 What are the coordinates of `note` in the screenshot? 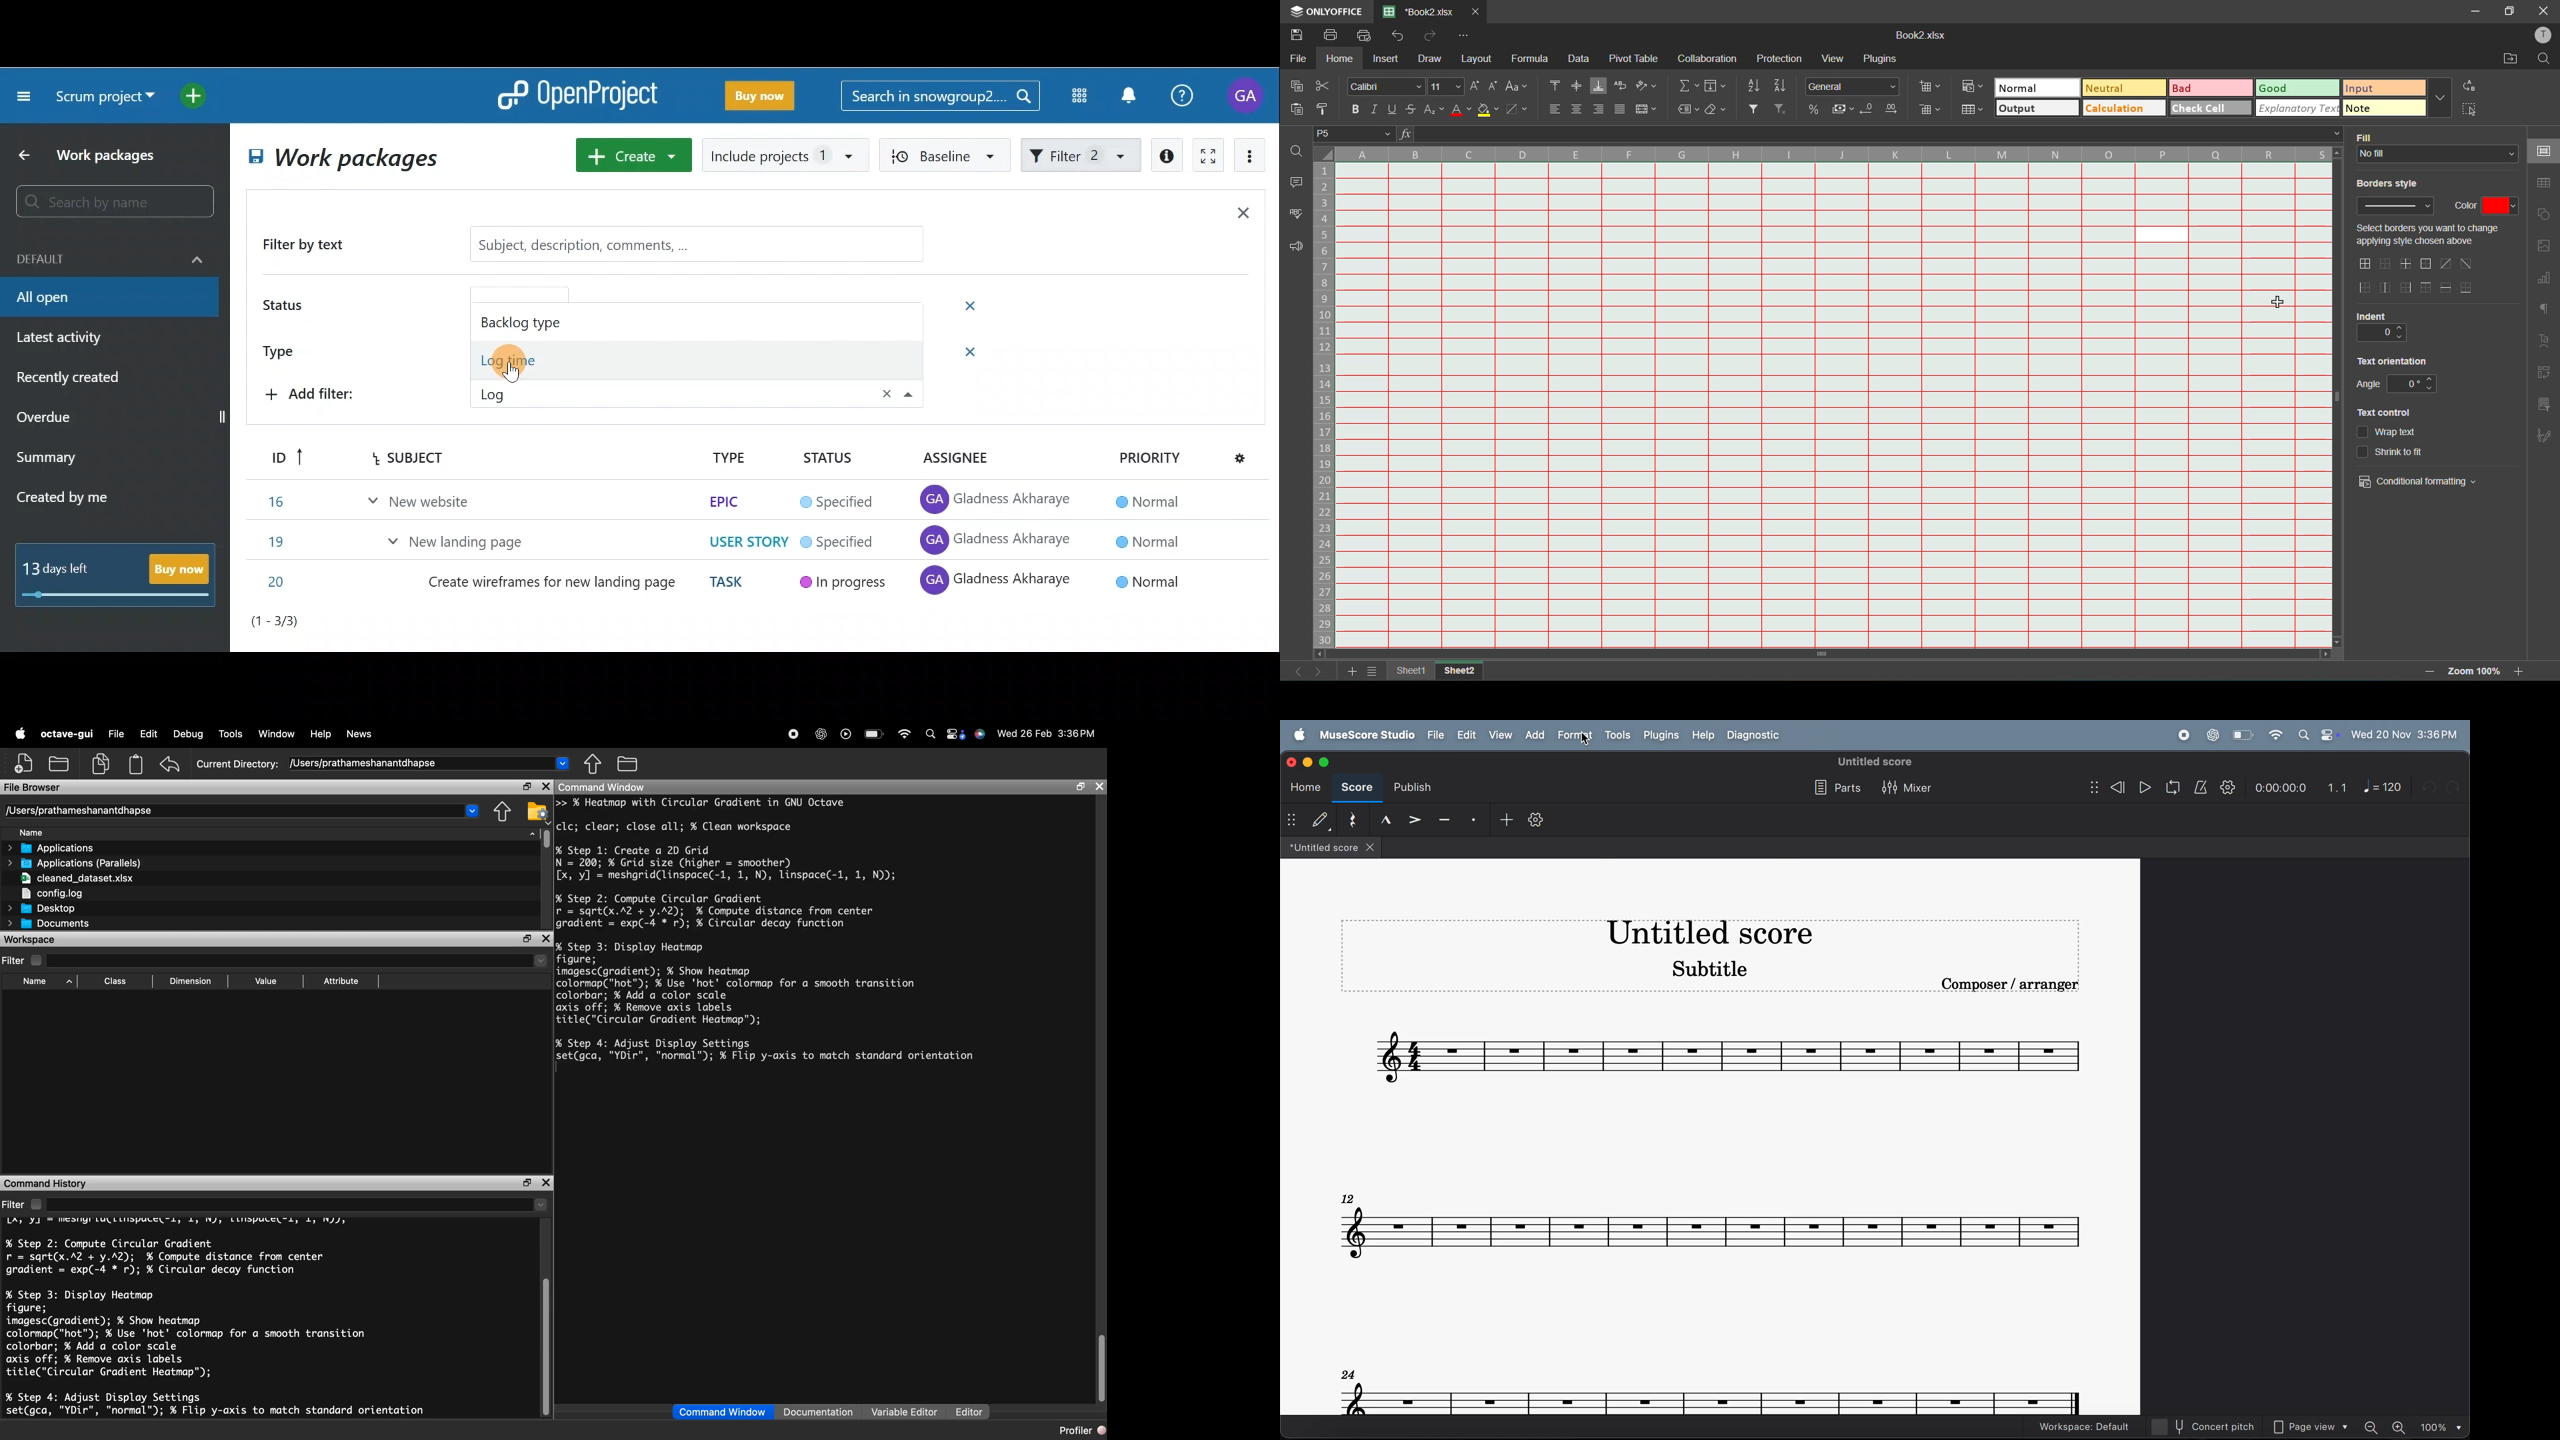 It's located at (2383, 109).